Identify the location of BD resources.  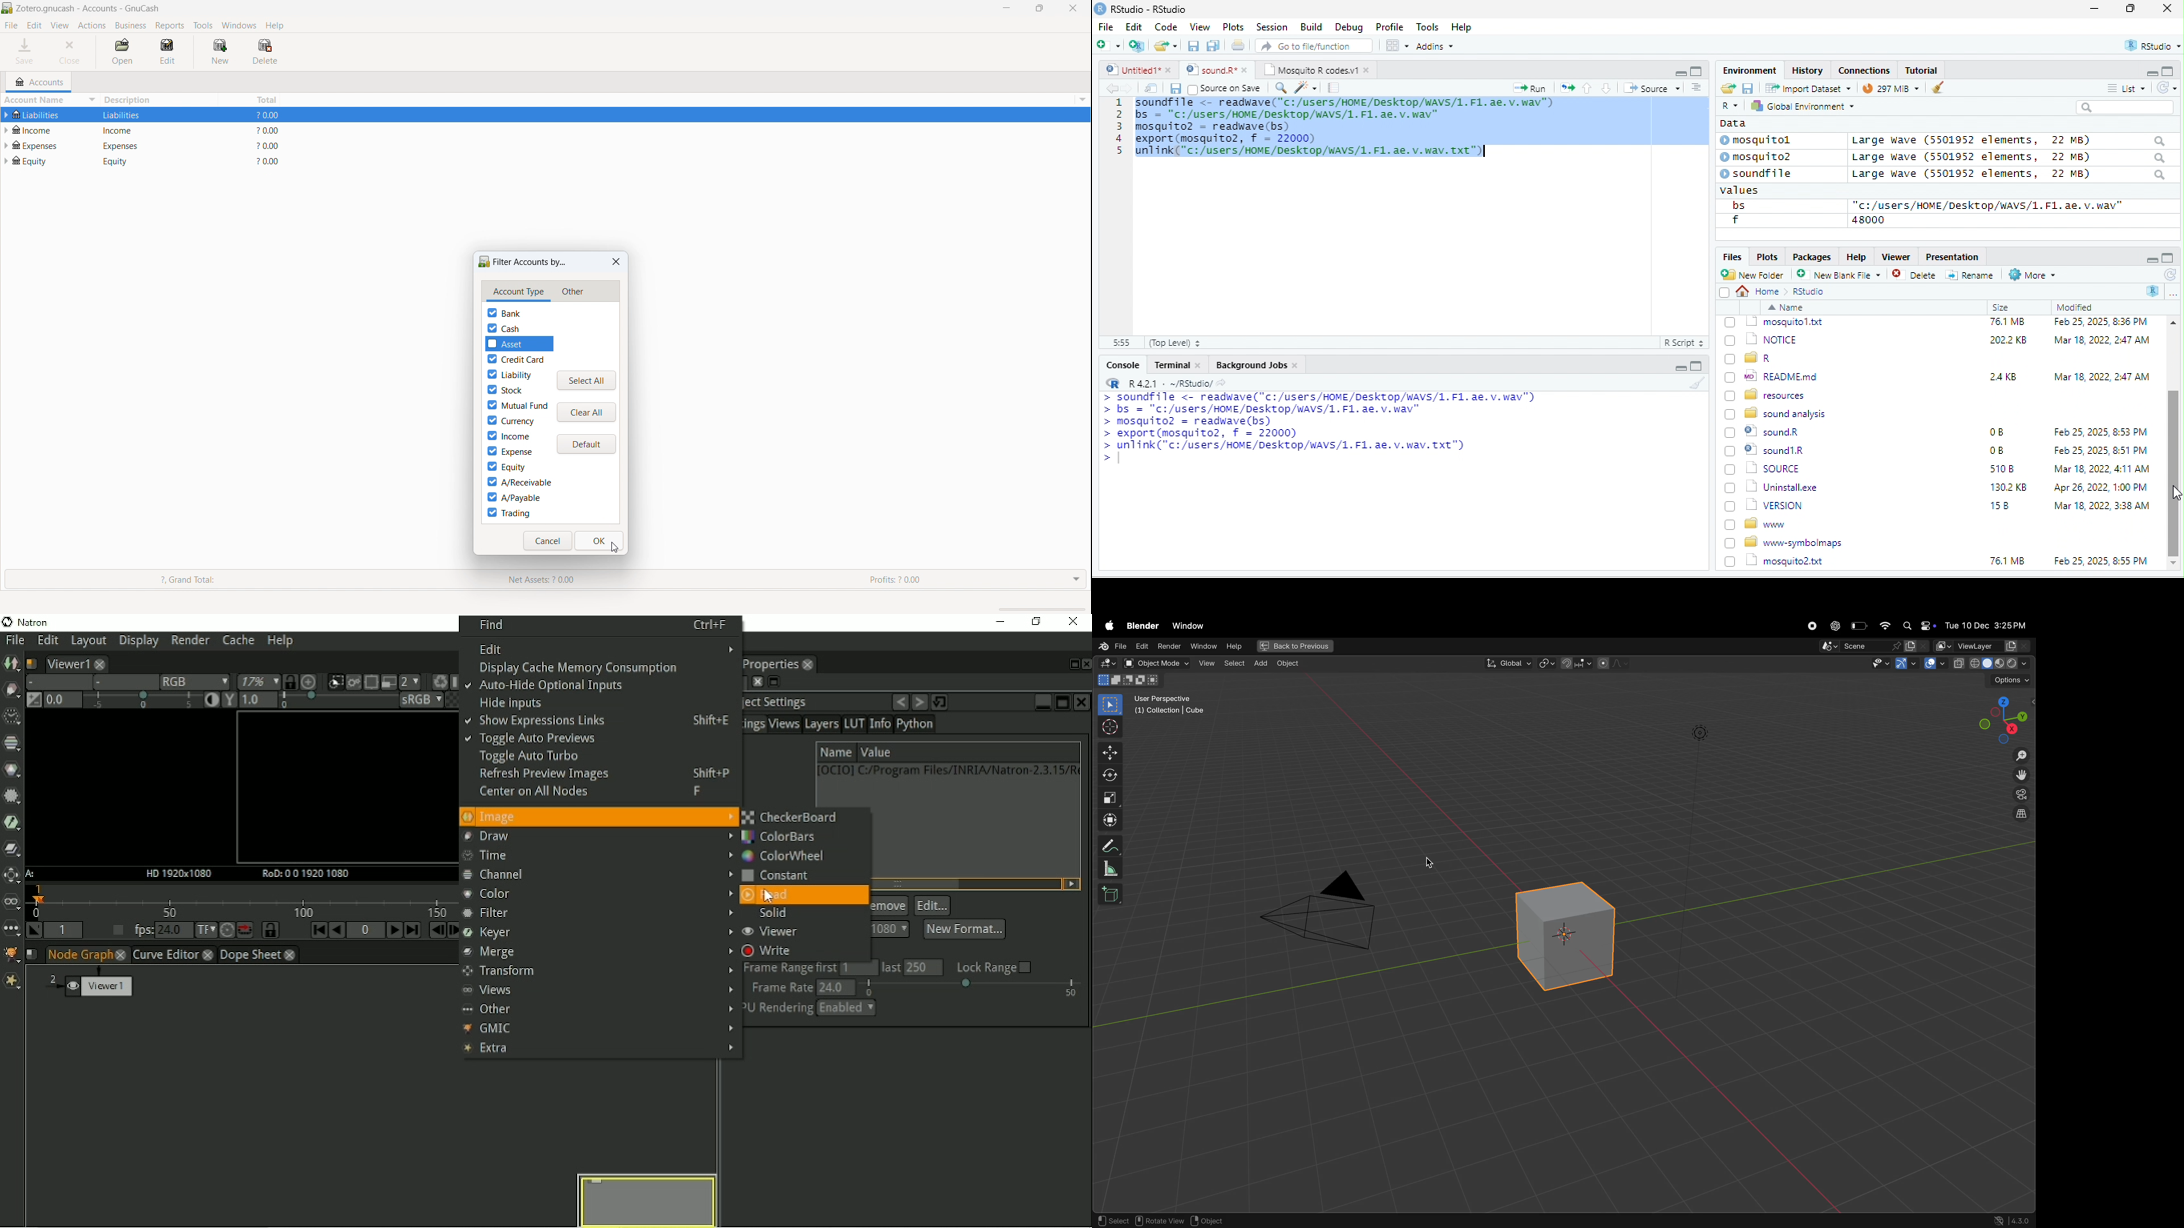
(1768, 489).